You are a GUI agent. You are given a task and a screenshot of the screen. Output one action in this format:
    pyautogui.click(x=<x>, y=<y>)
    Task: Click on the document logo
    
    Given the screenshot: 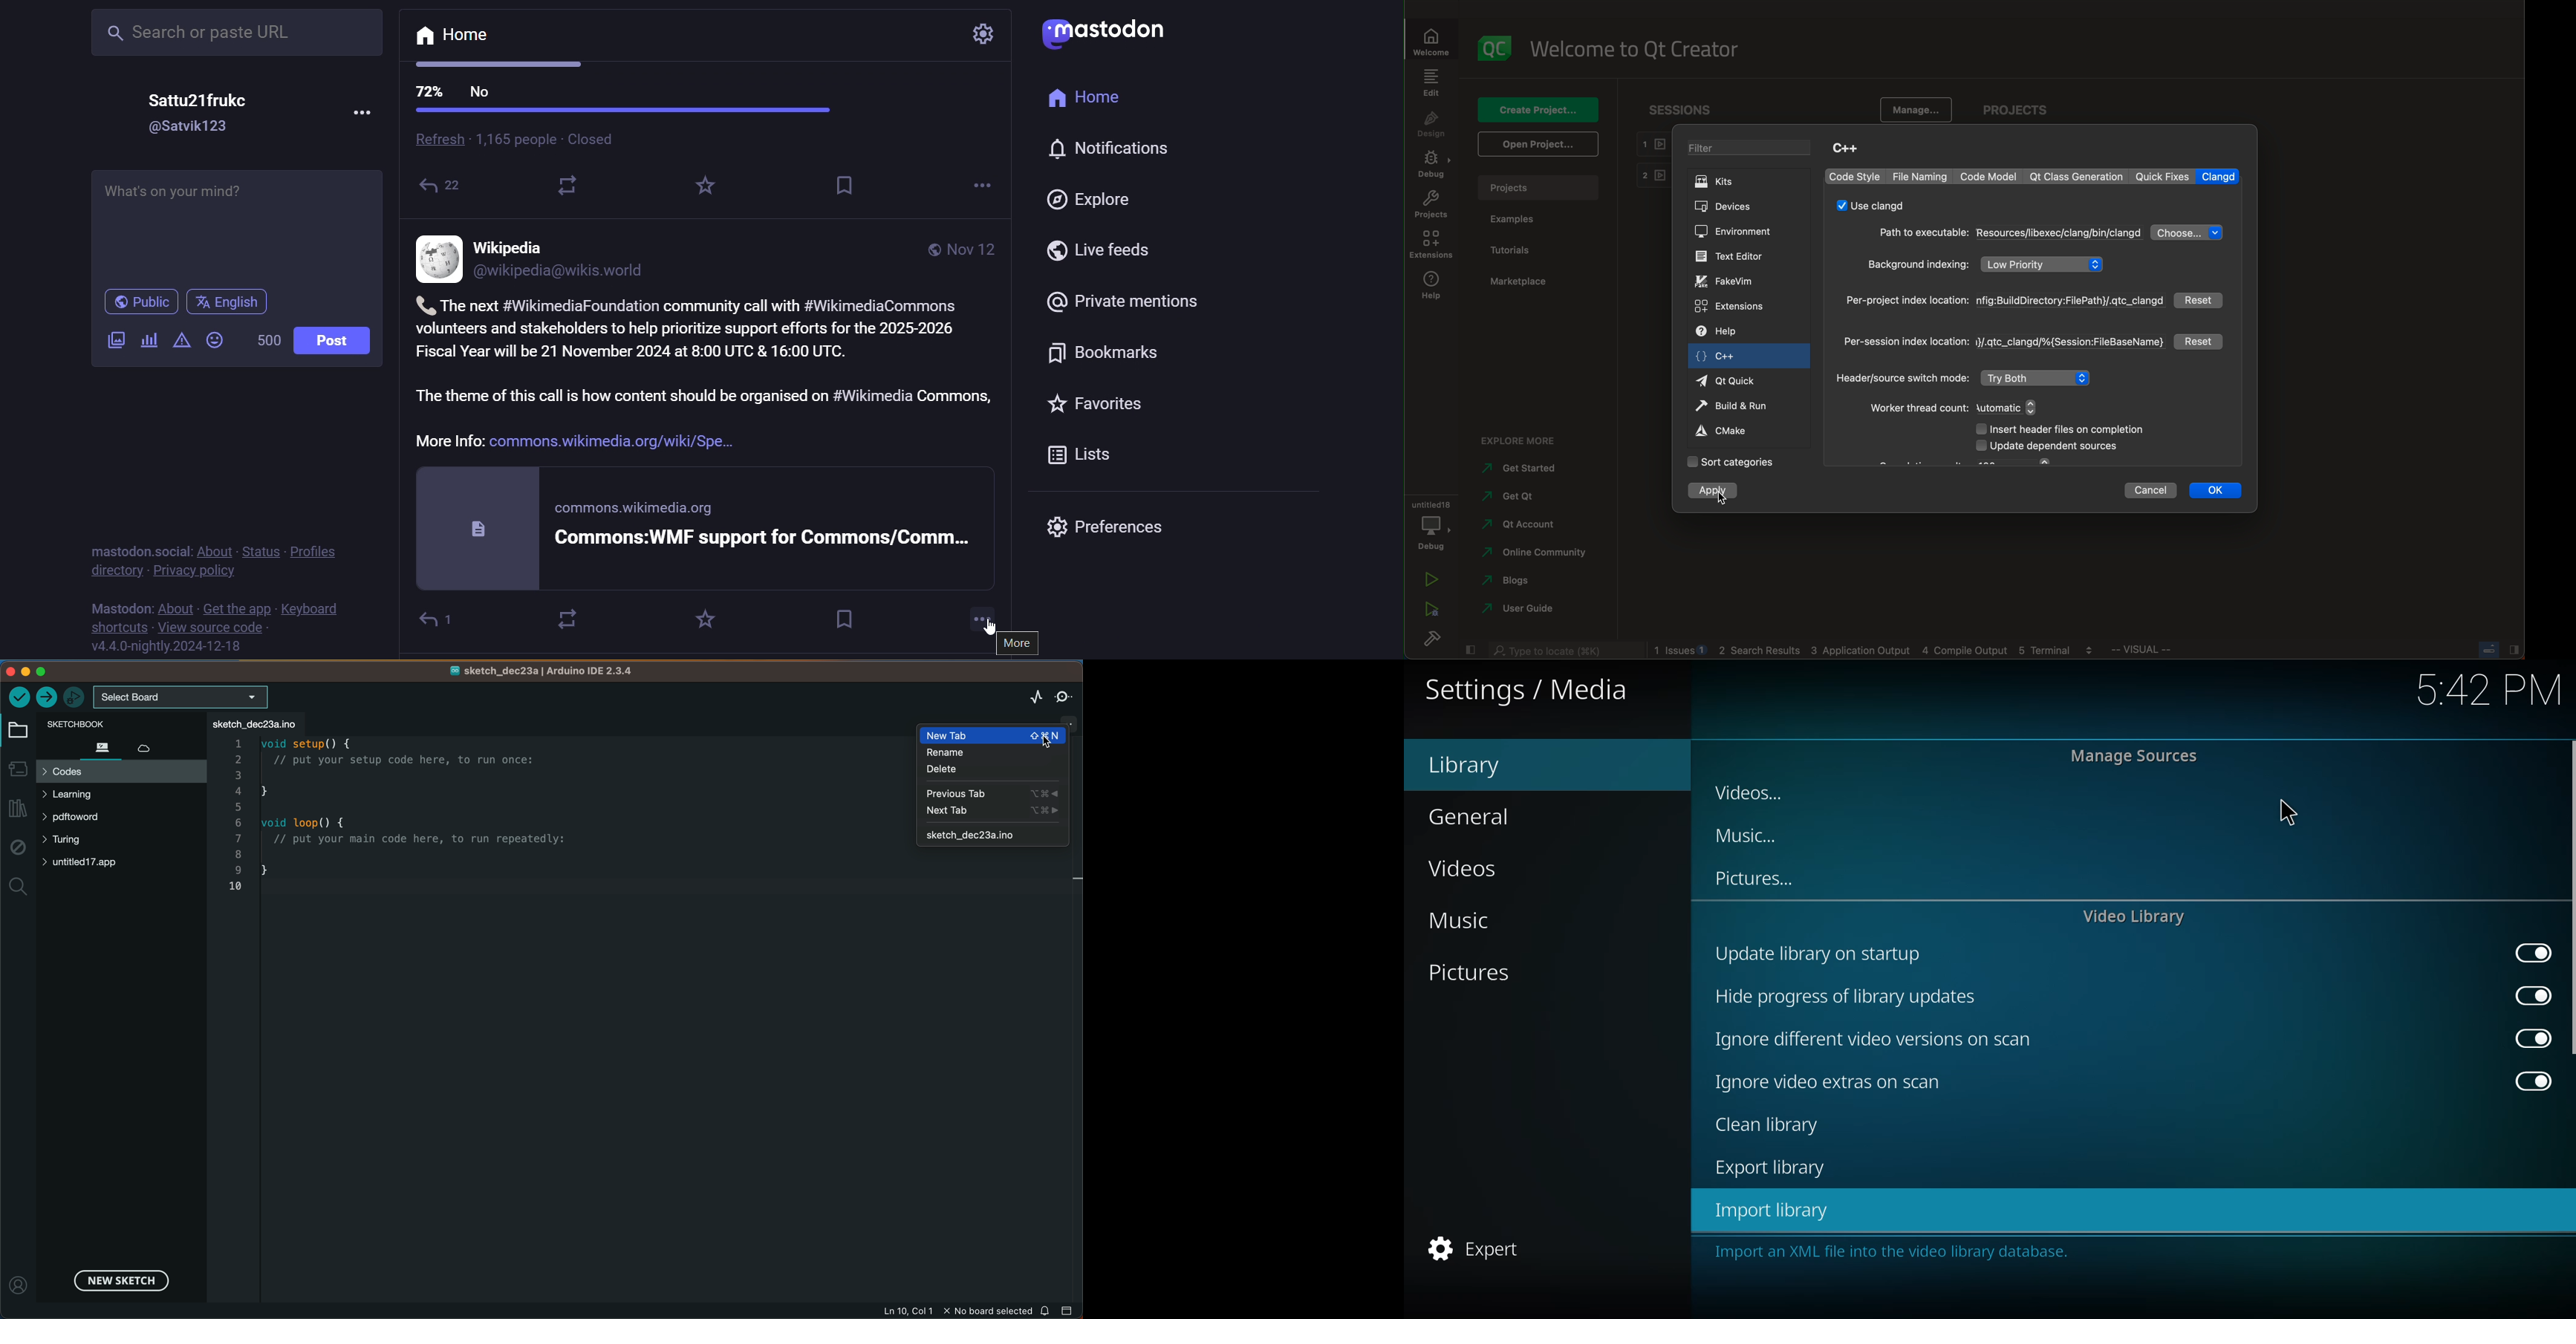 What is the action you would take?
    pyautogui.click(x=478, y=527)
    